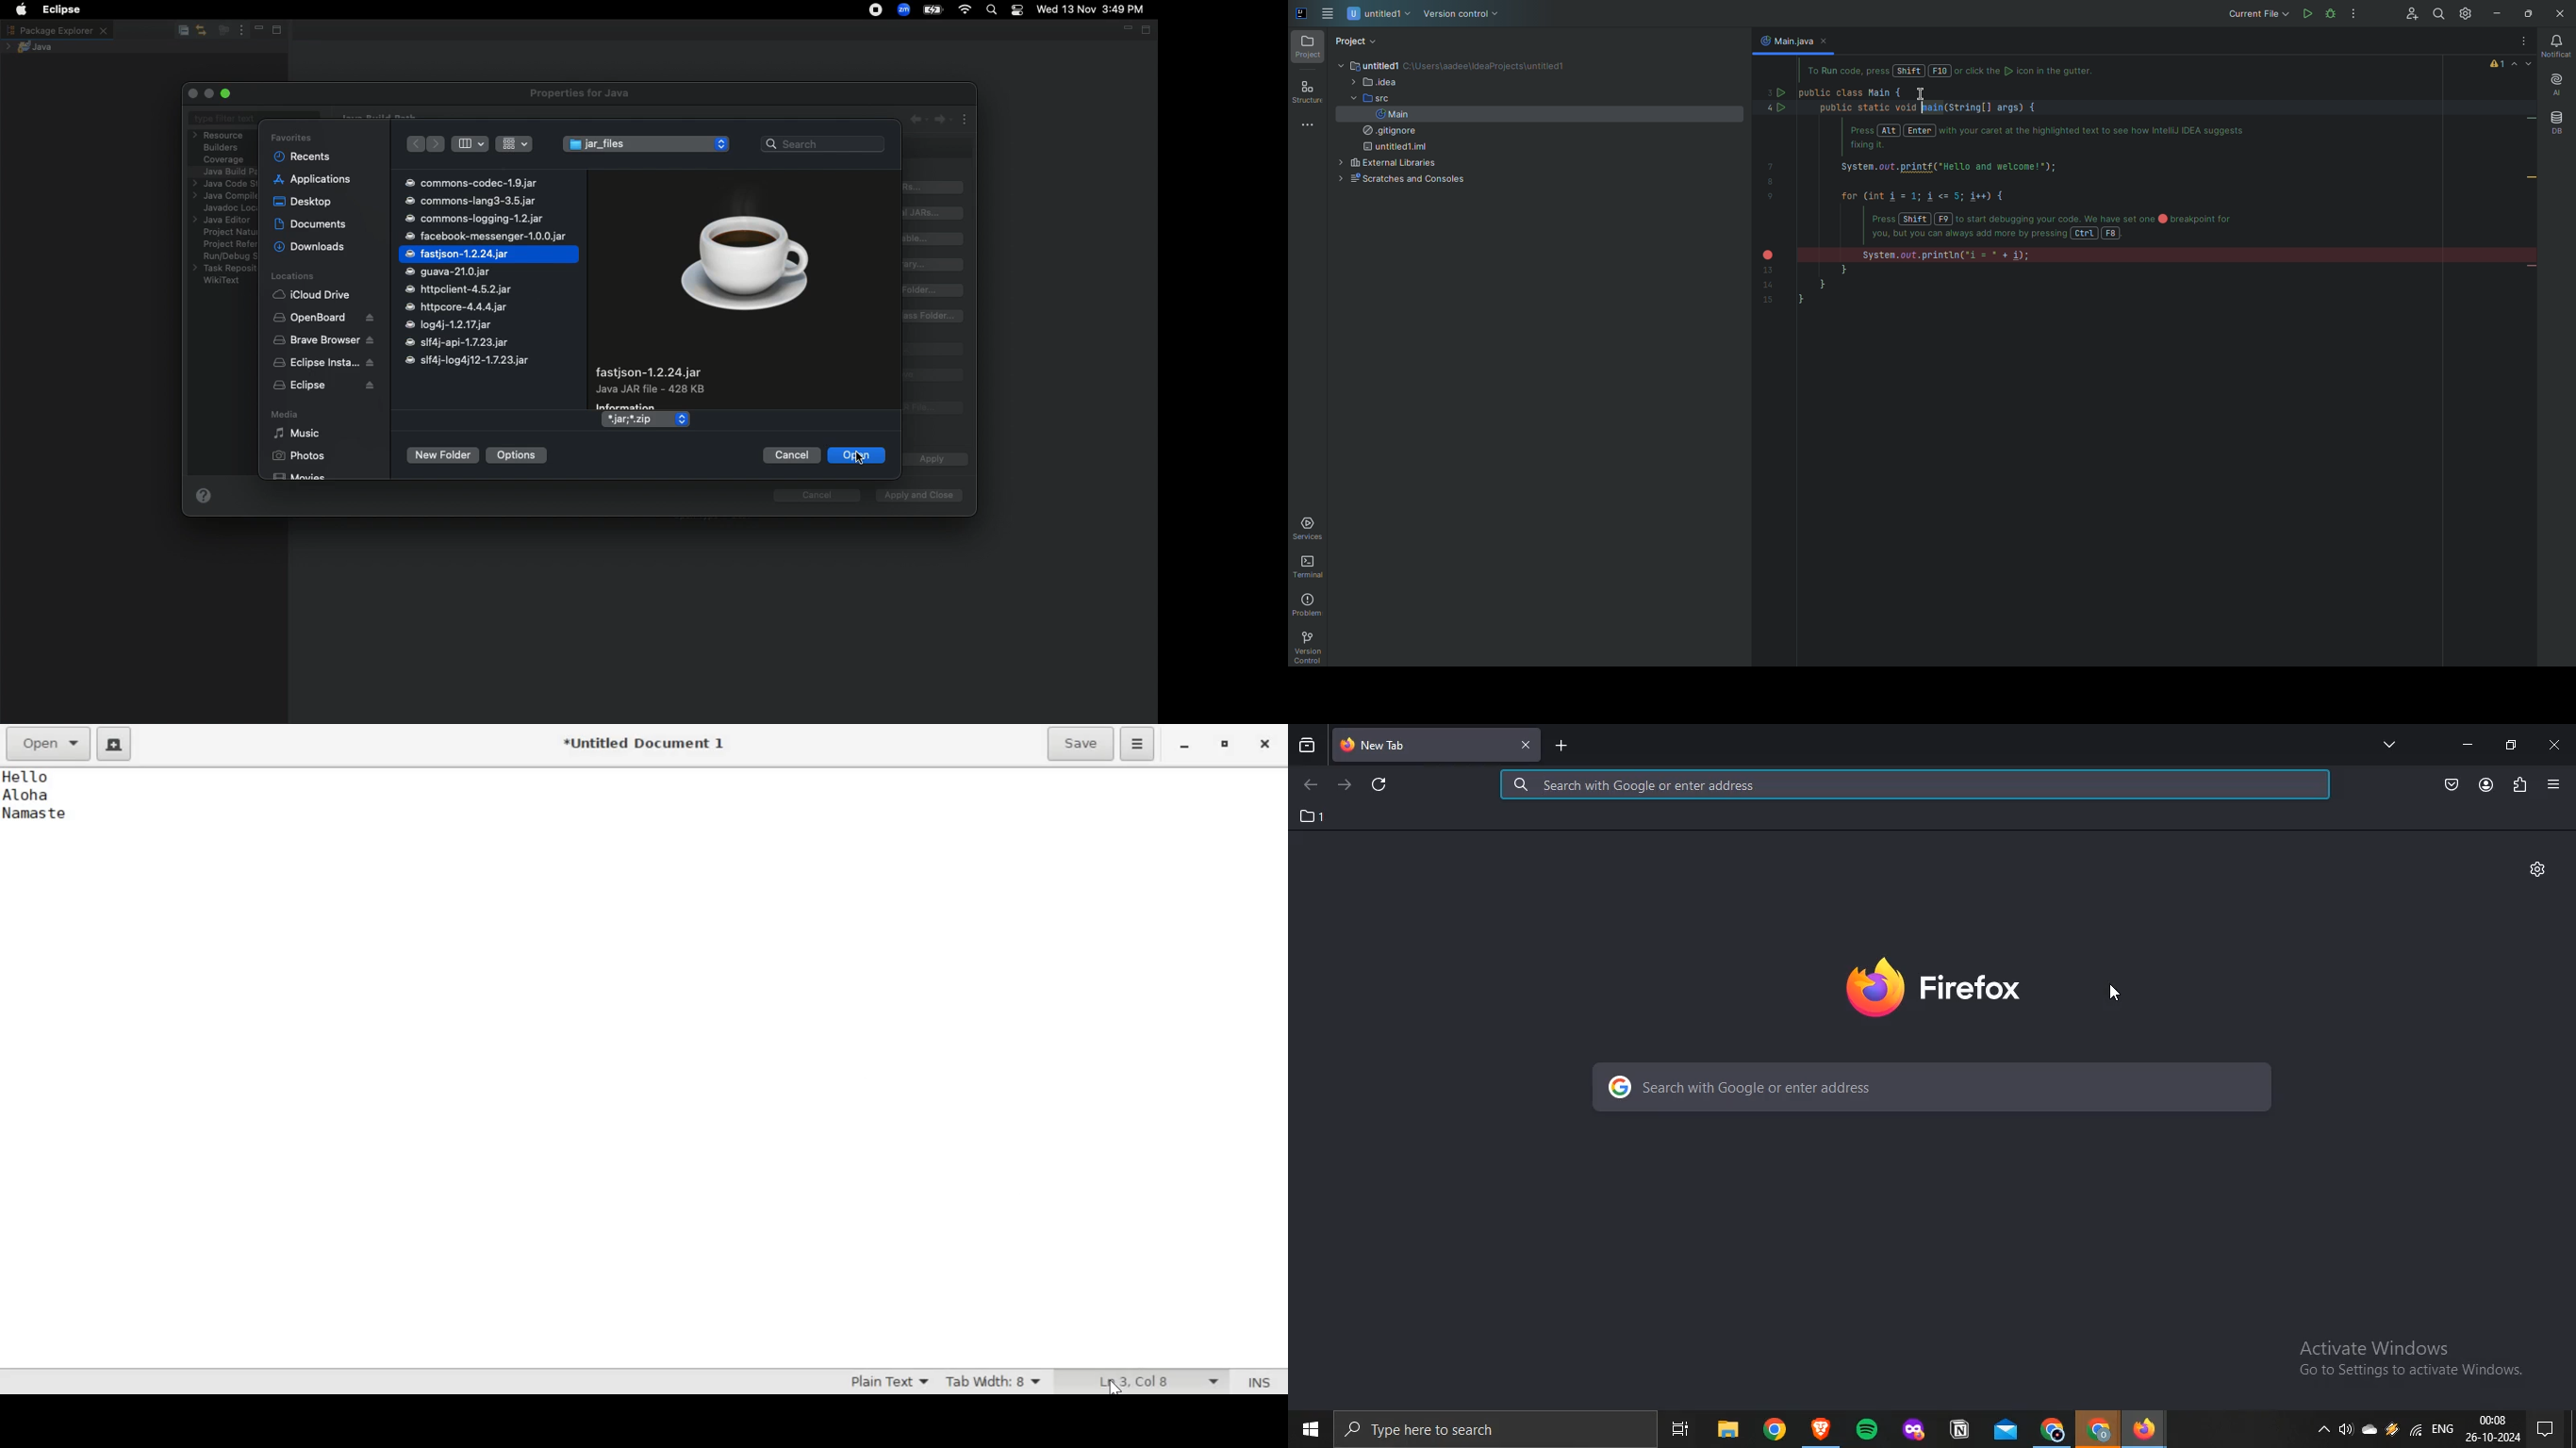 The width and height of the screenshot is (2576, 1456). What do you see at coordinates (223, 184) in the screenshot?
I see `Java code style` at bounding box center [223, 184].